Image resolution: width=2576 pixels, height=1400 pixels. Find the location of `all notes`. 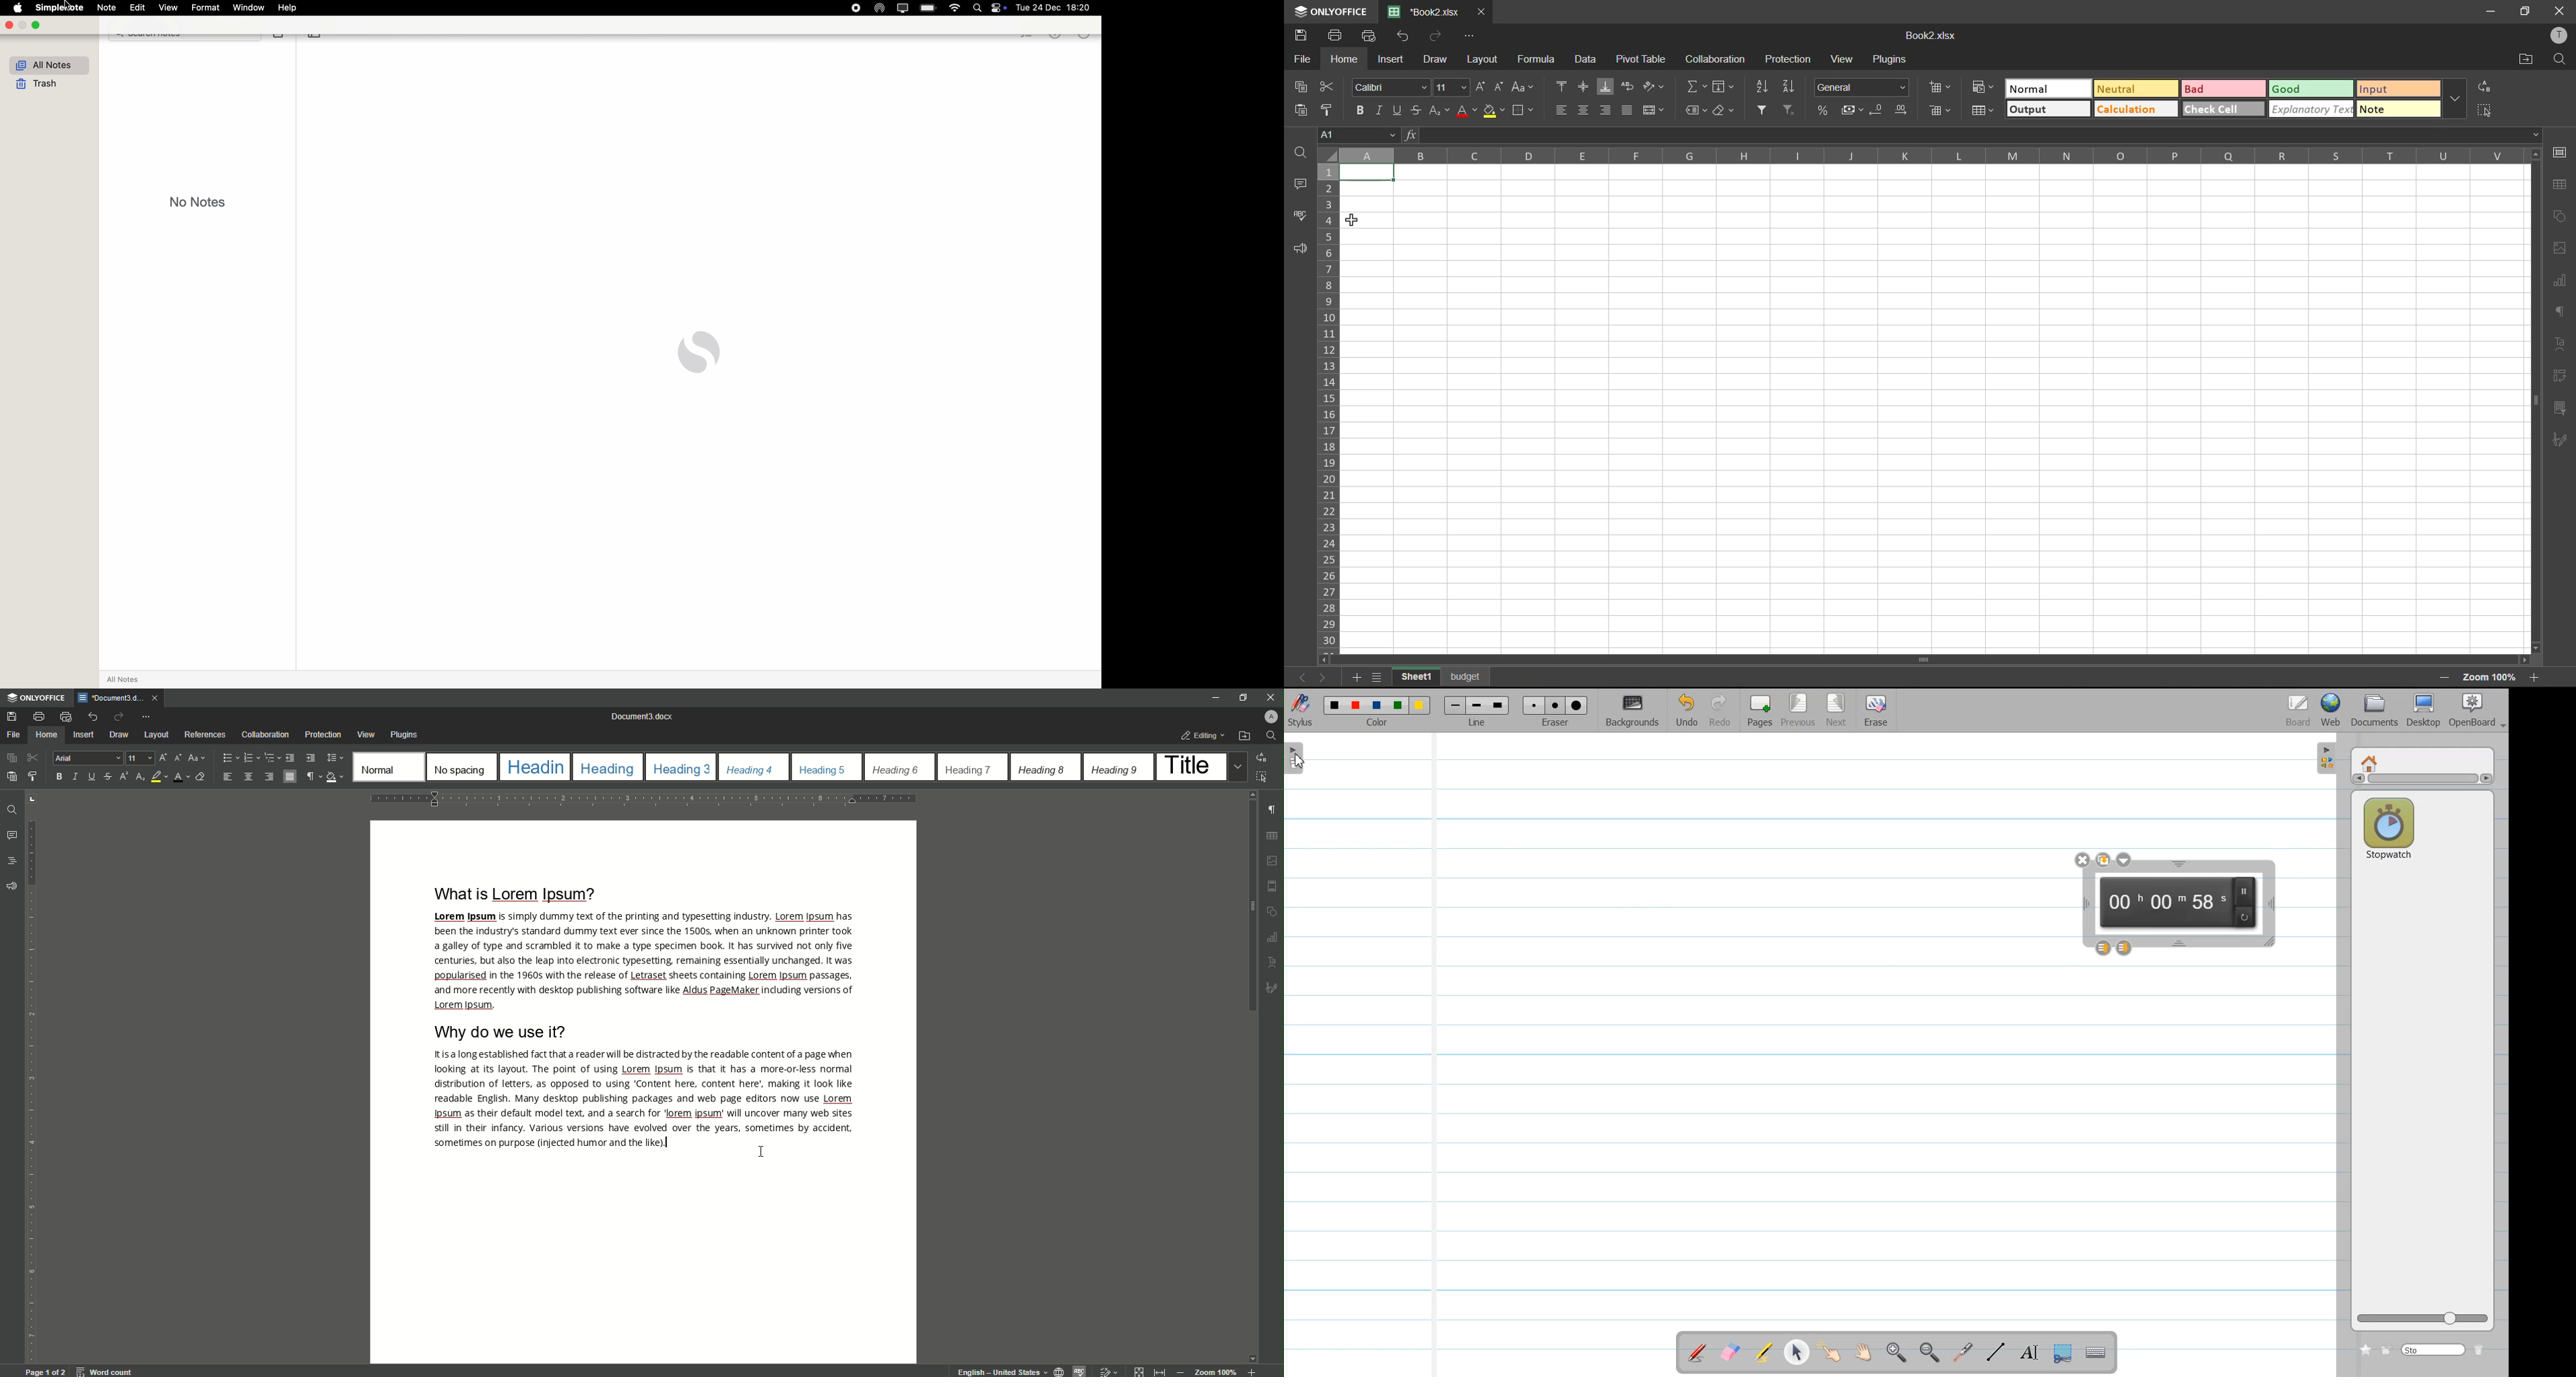

all notes is located at coordinates (125, 679).